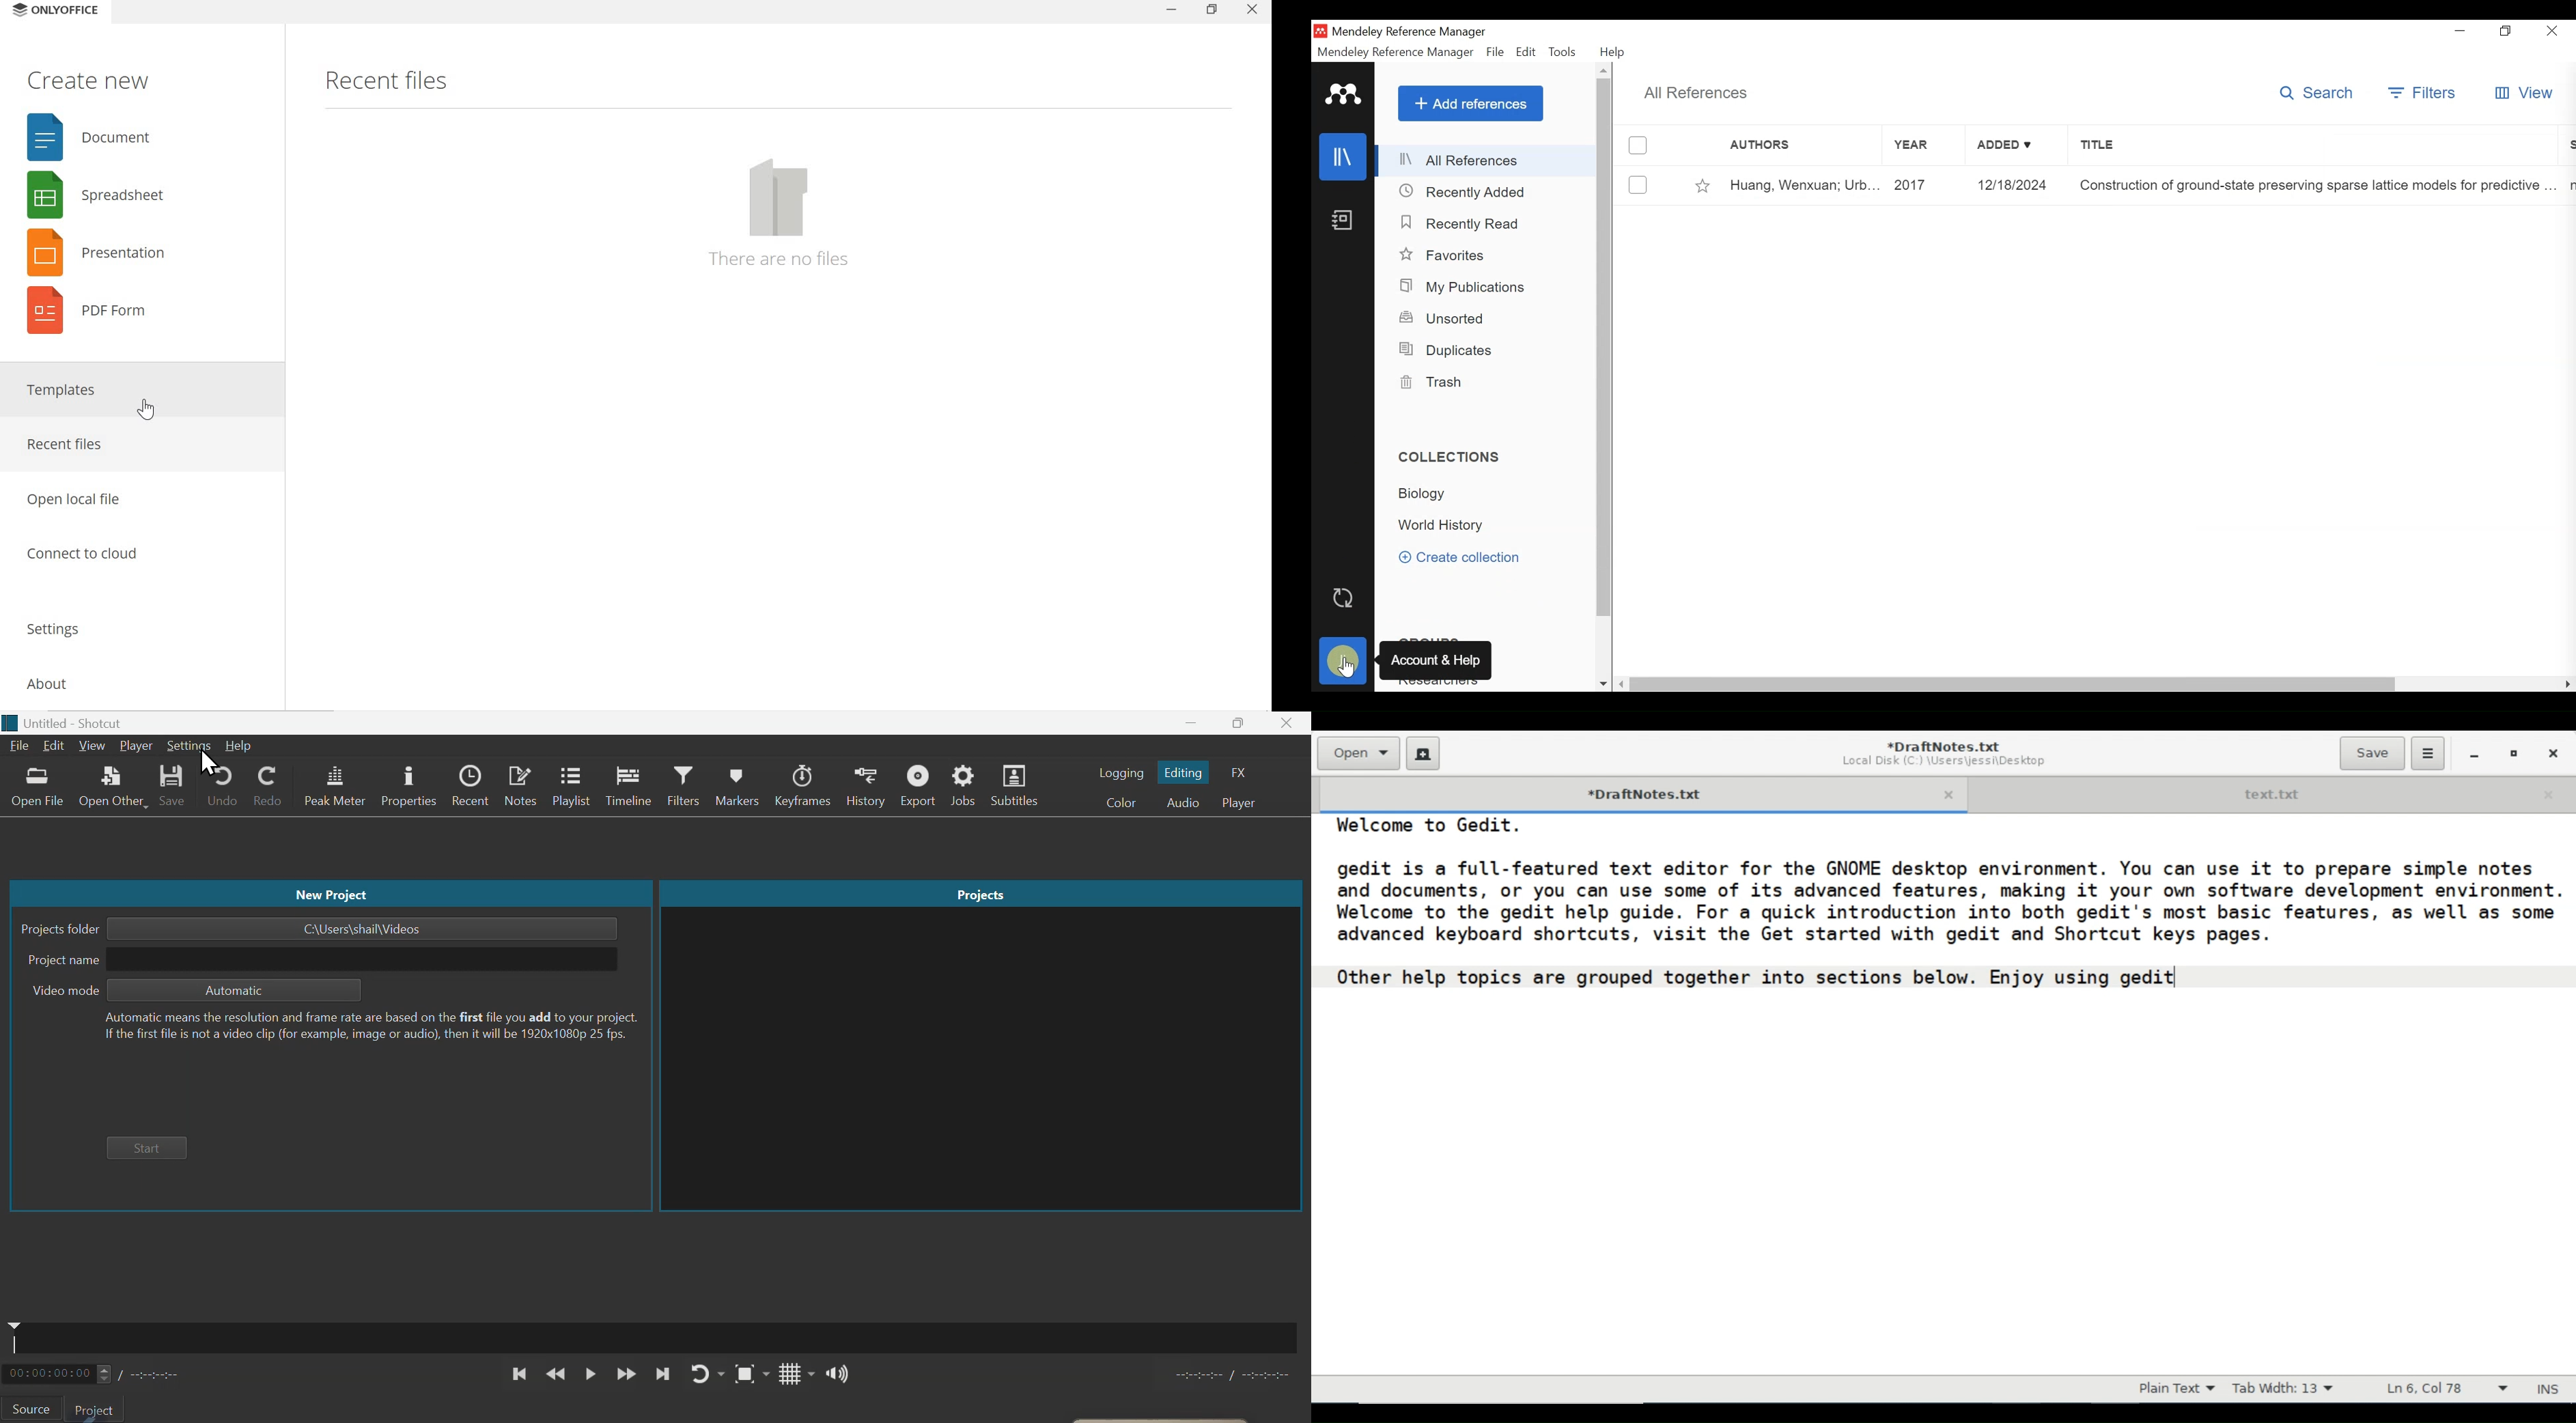  I want to click on Toggle Favorites, so click(1703, 186).